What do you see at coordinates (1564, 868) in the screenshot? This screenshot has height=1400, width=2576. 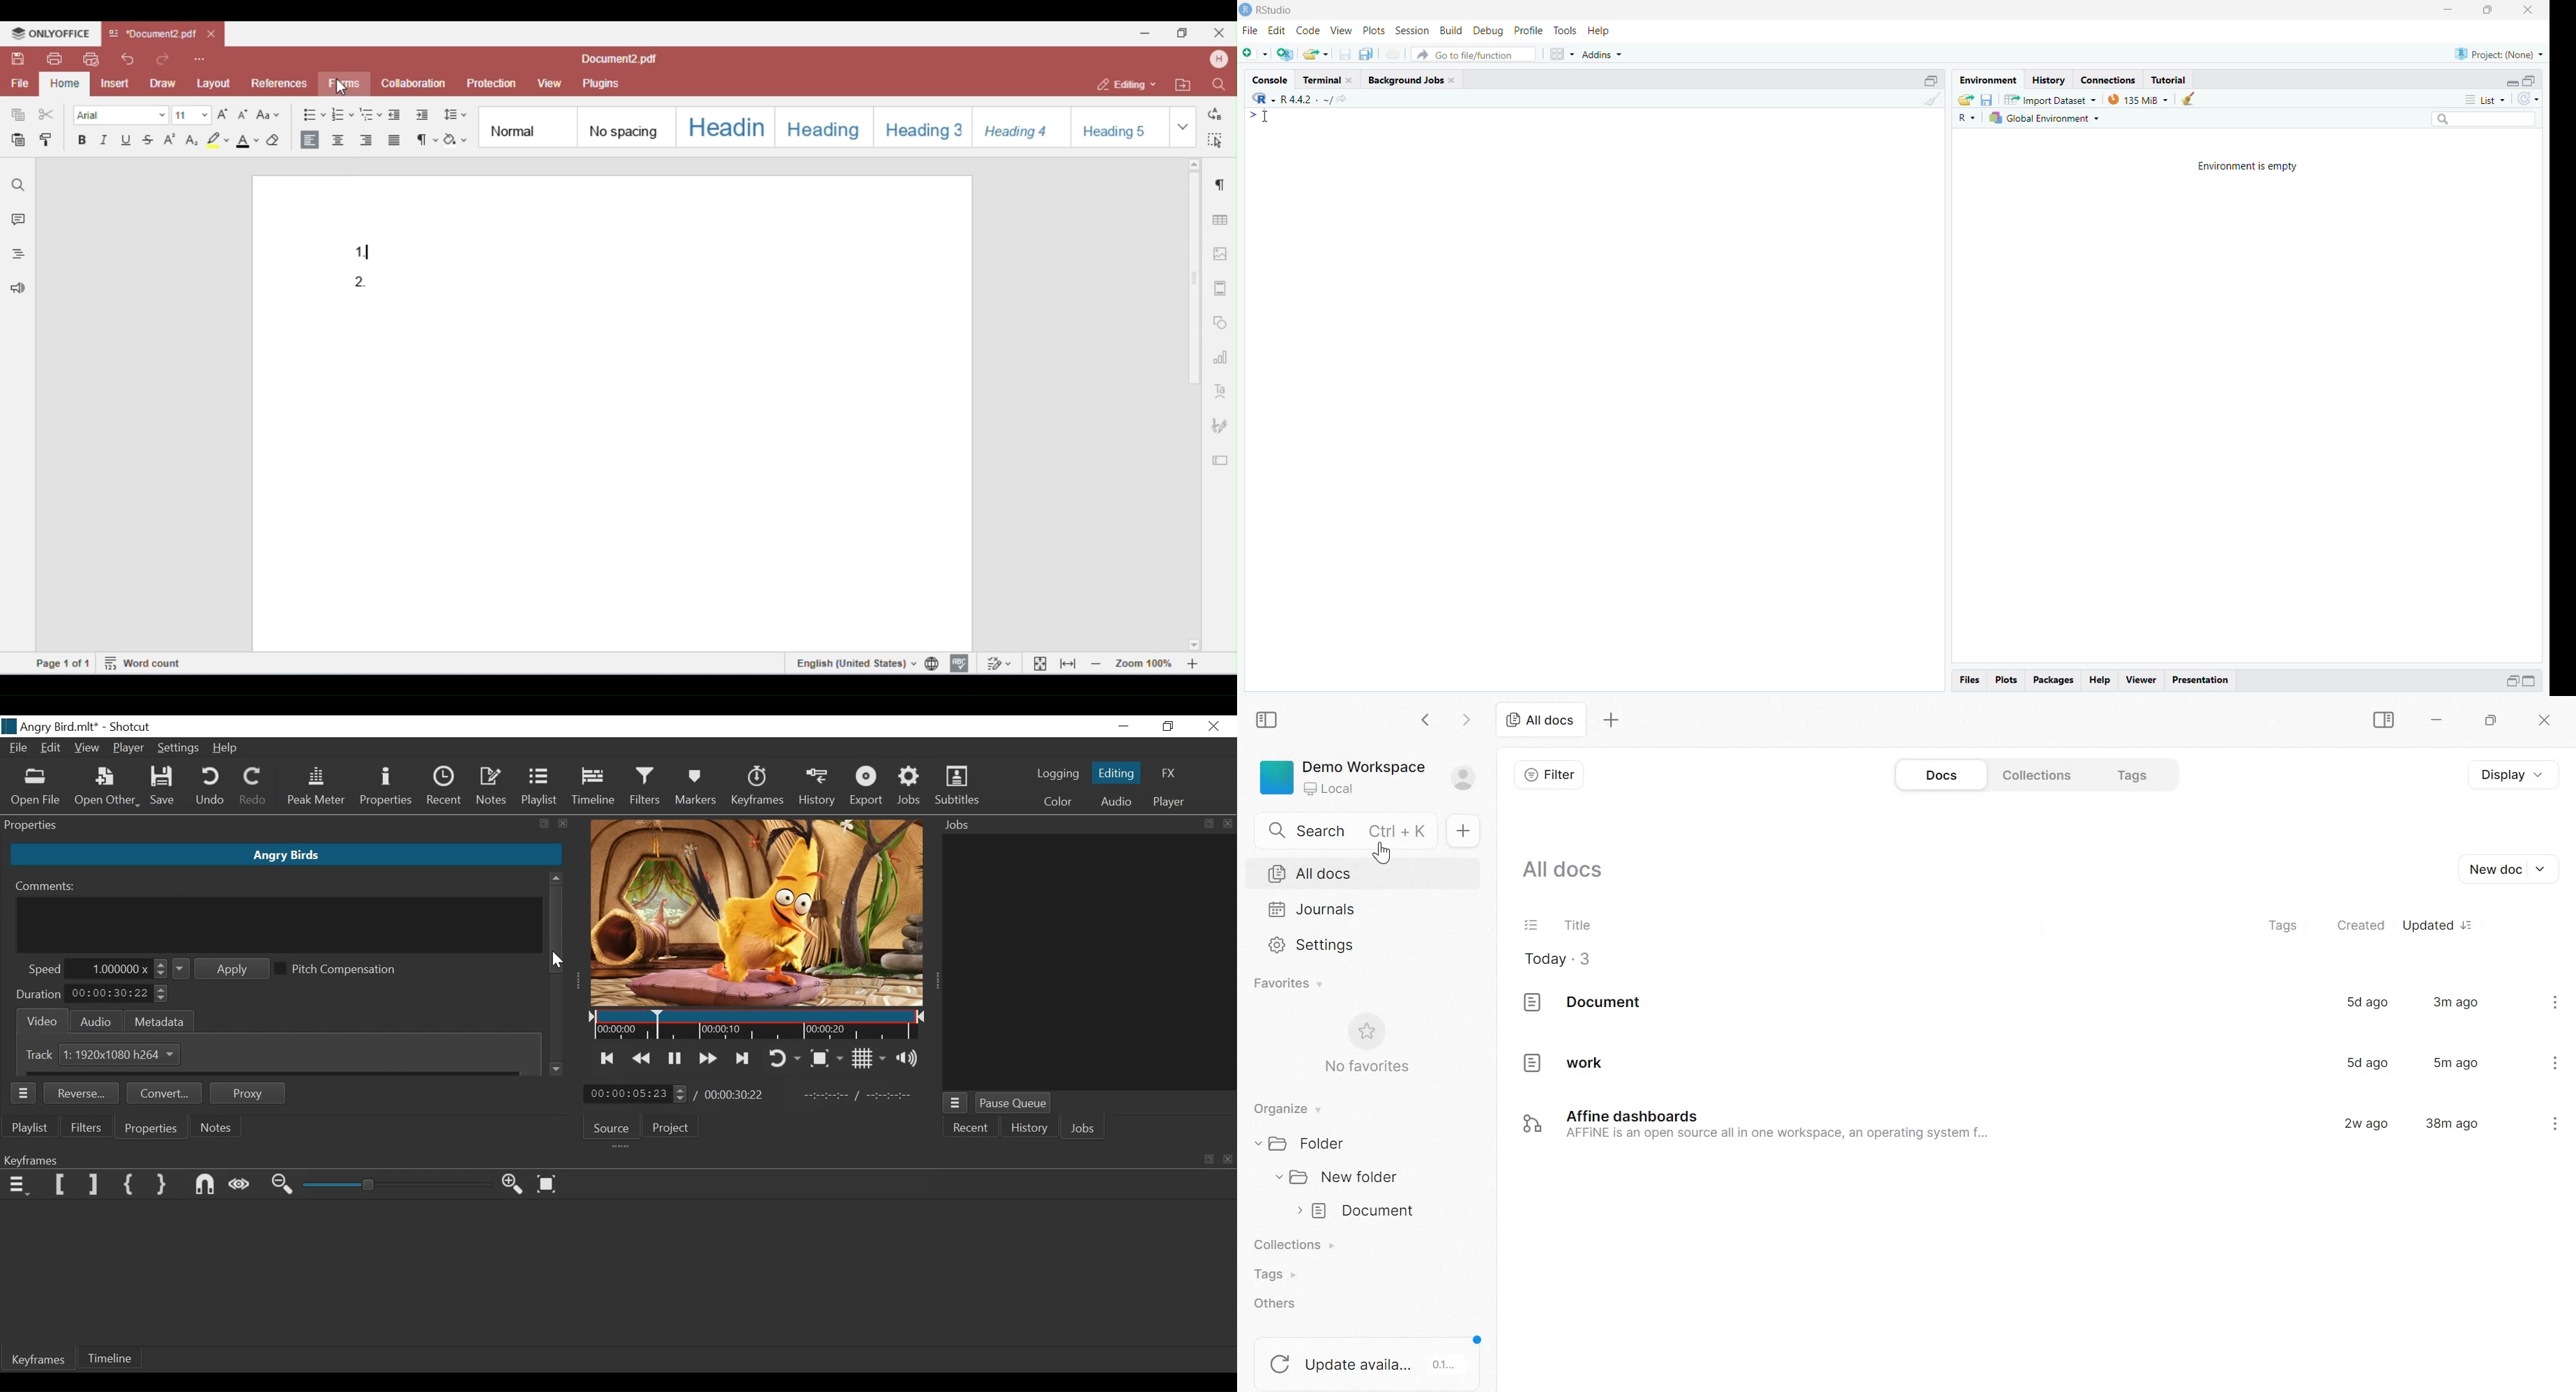 I see `All docs` at bounding box center [1564, 868].